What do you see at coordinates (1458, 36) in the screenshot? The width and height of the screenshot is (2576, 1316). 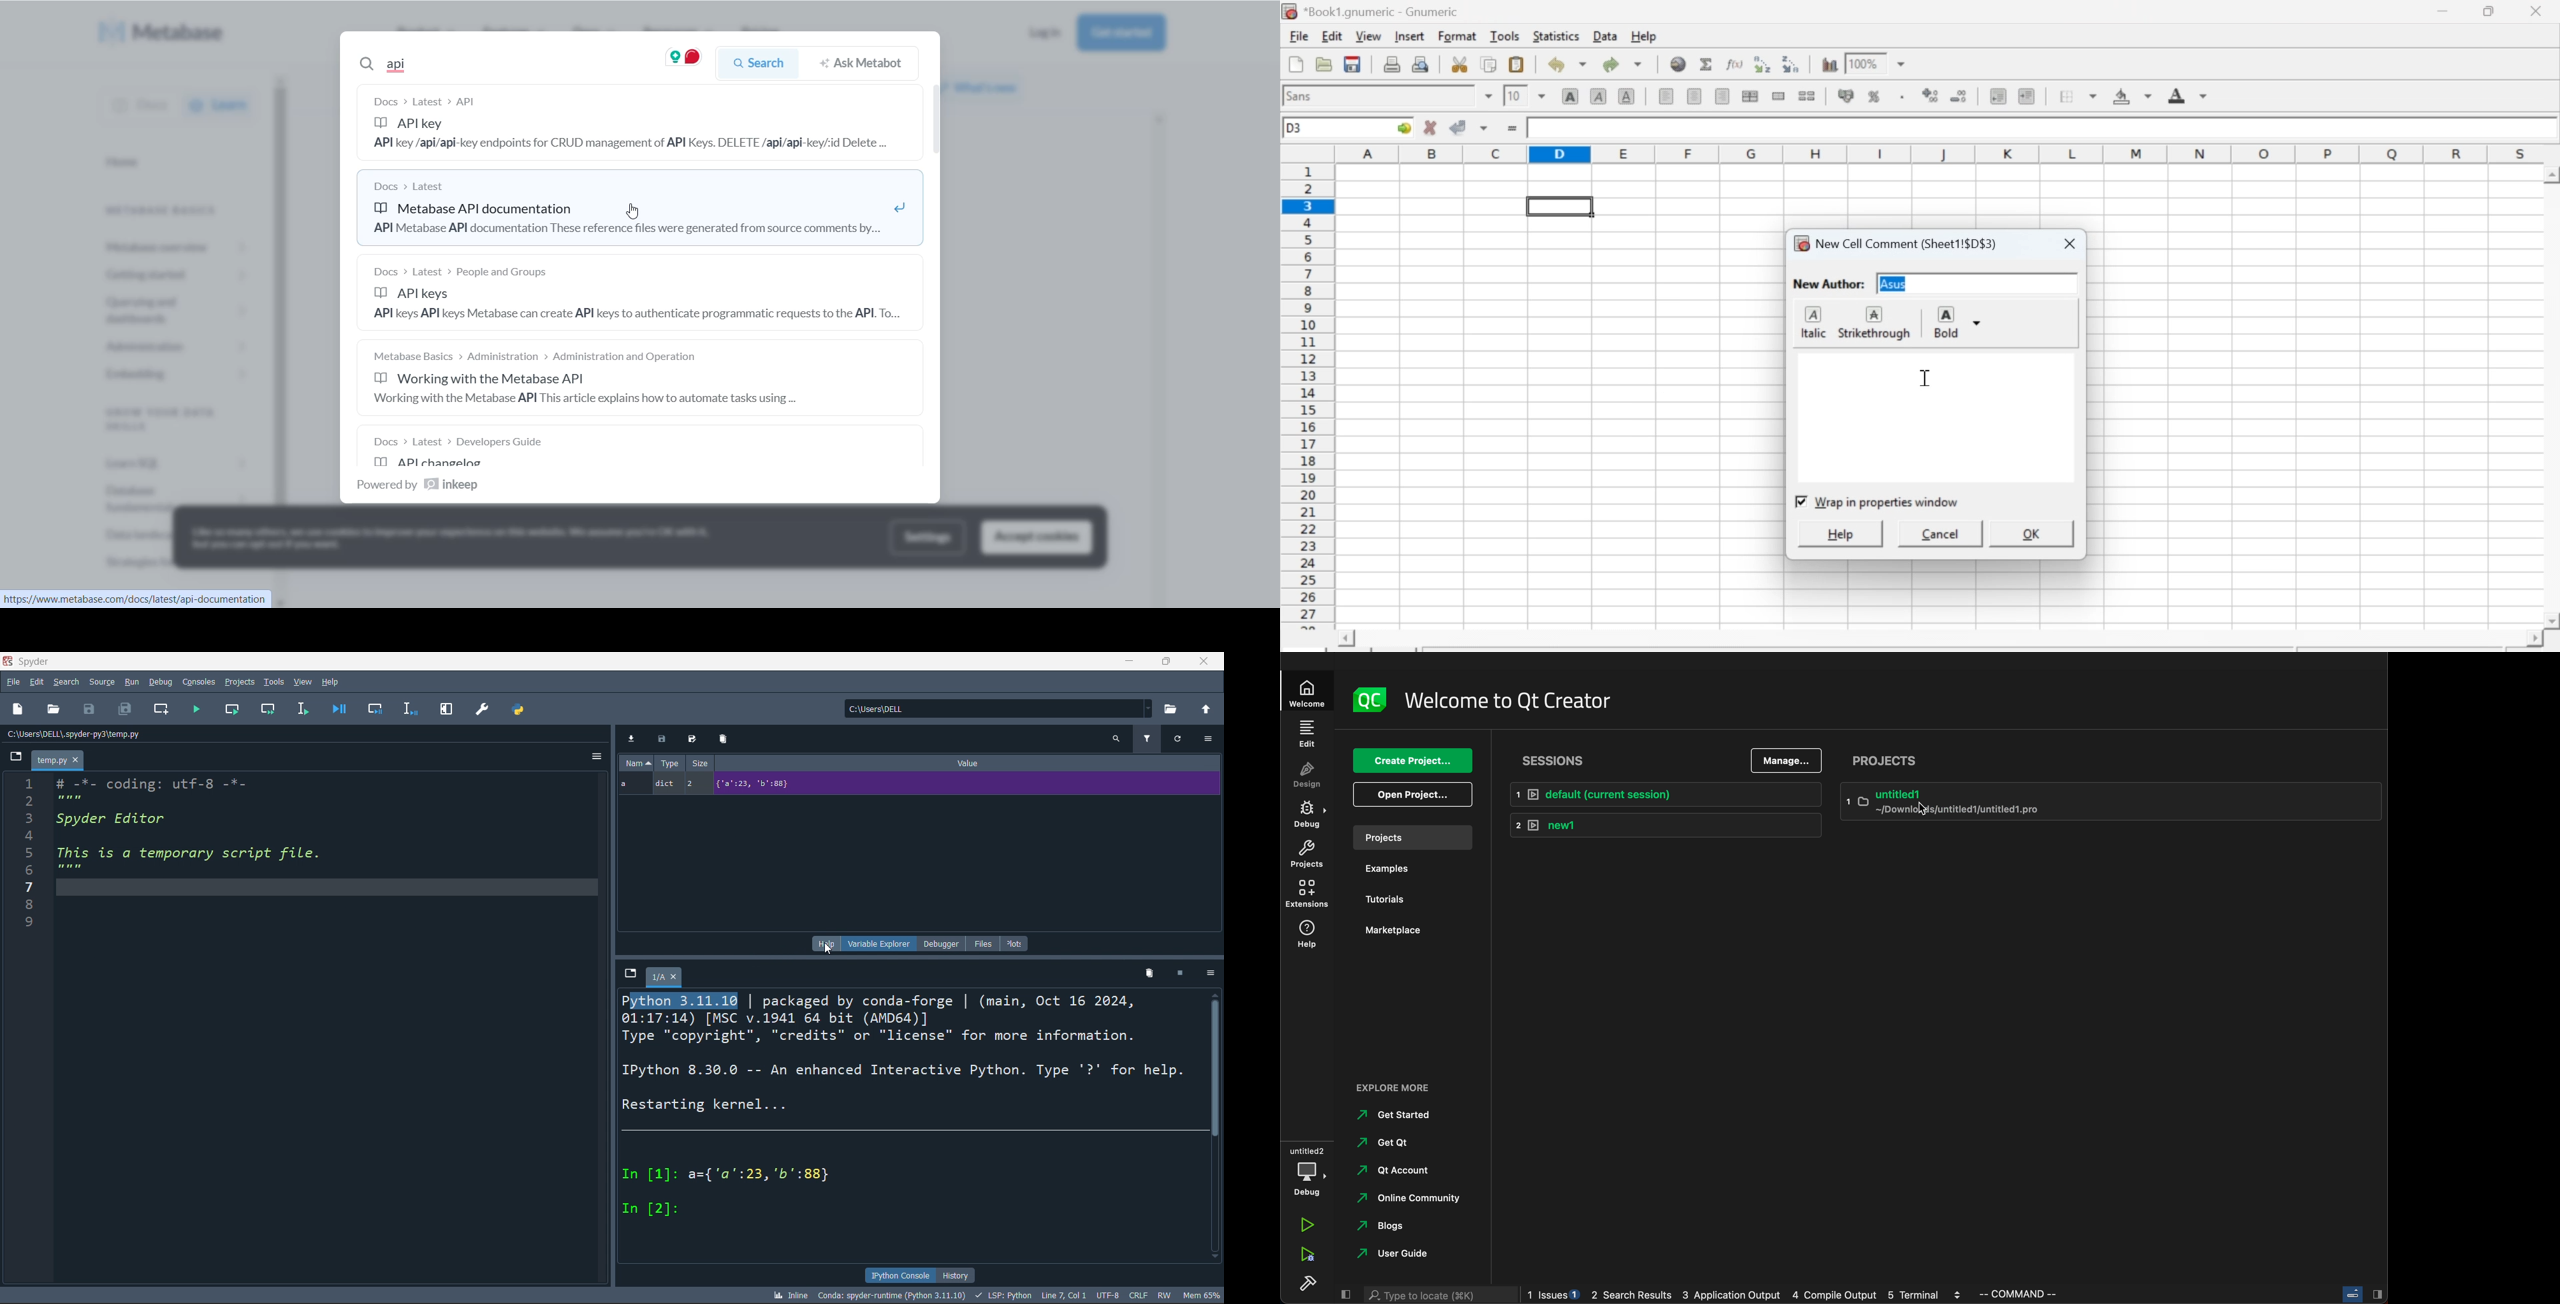 I see `Format` at bounding box center [1458, 36].